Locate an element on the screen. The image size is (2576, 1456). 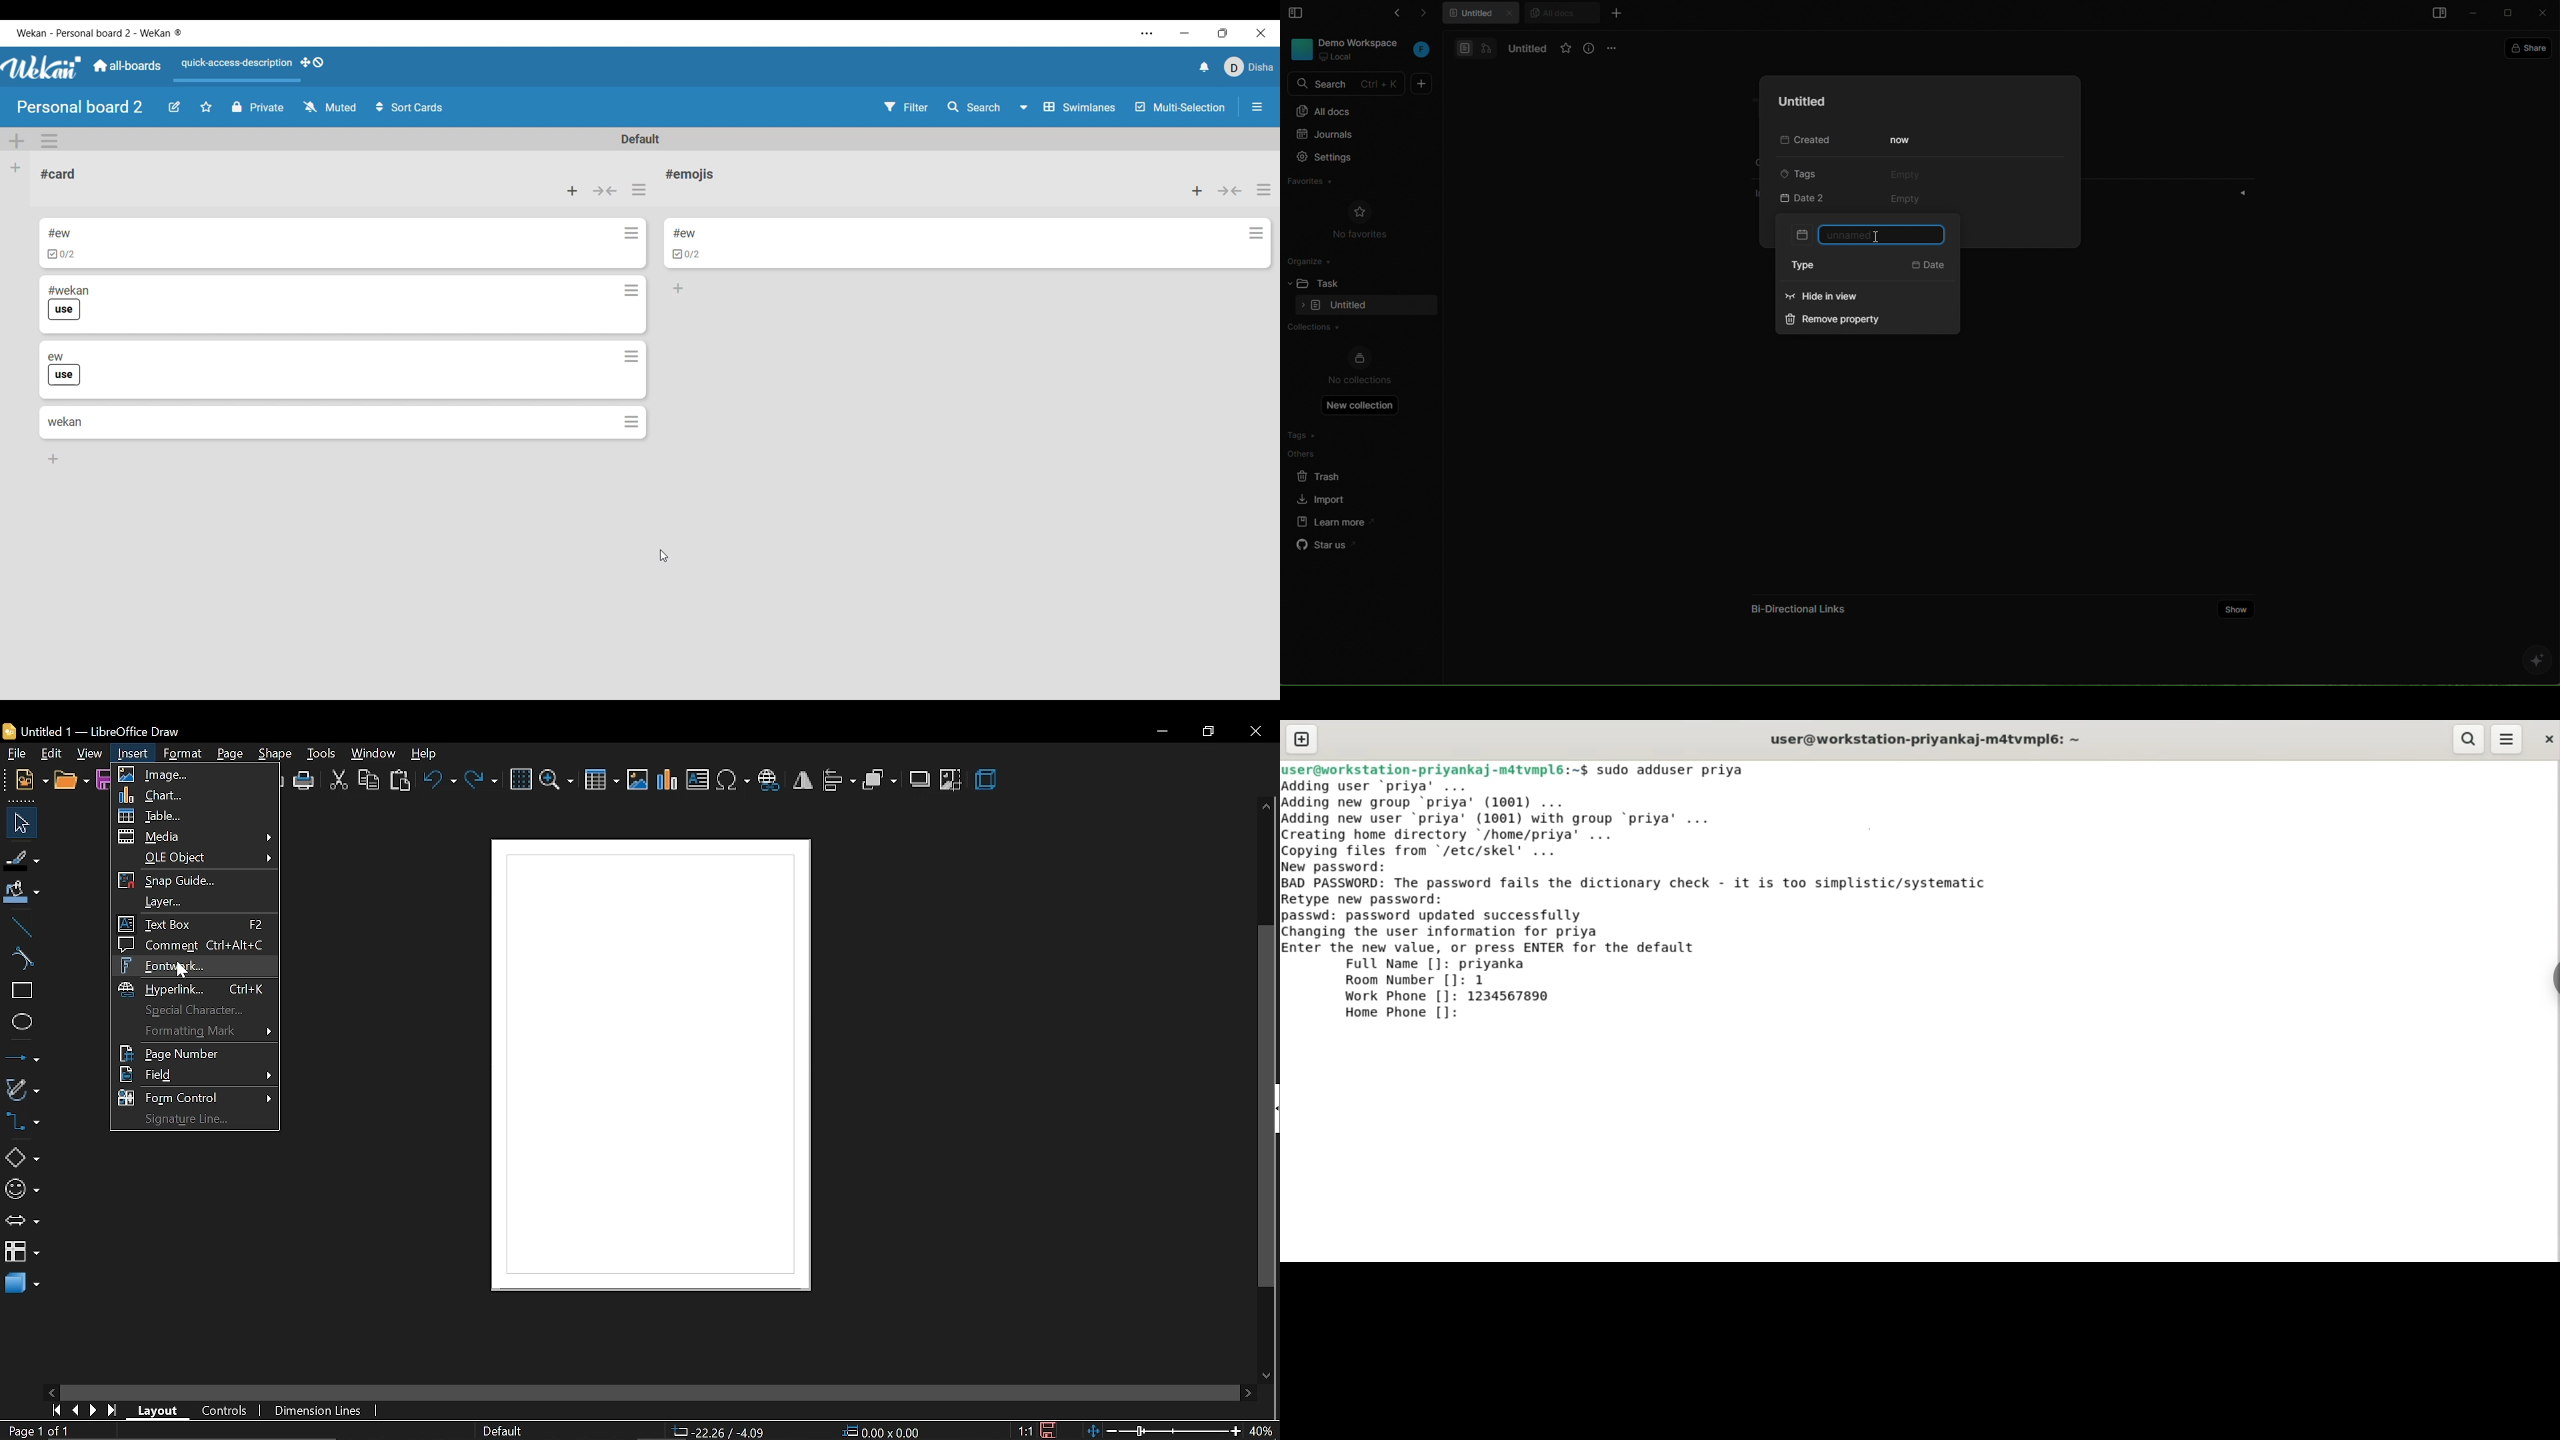
Page 1 of 1 is located at coordinates (38, 1431).